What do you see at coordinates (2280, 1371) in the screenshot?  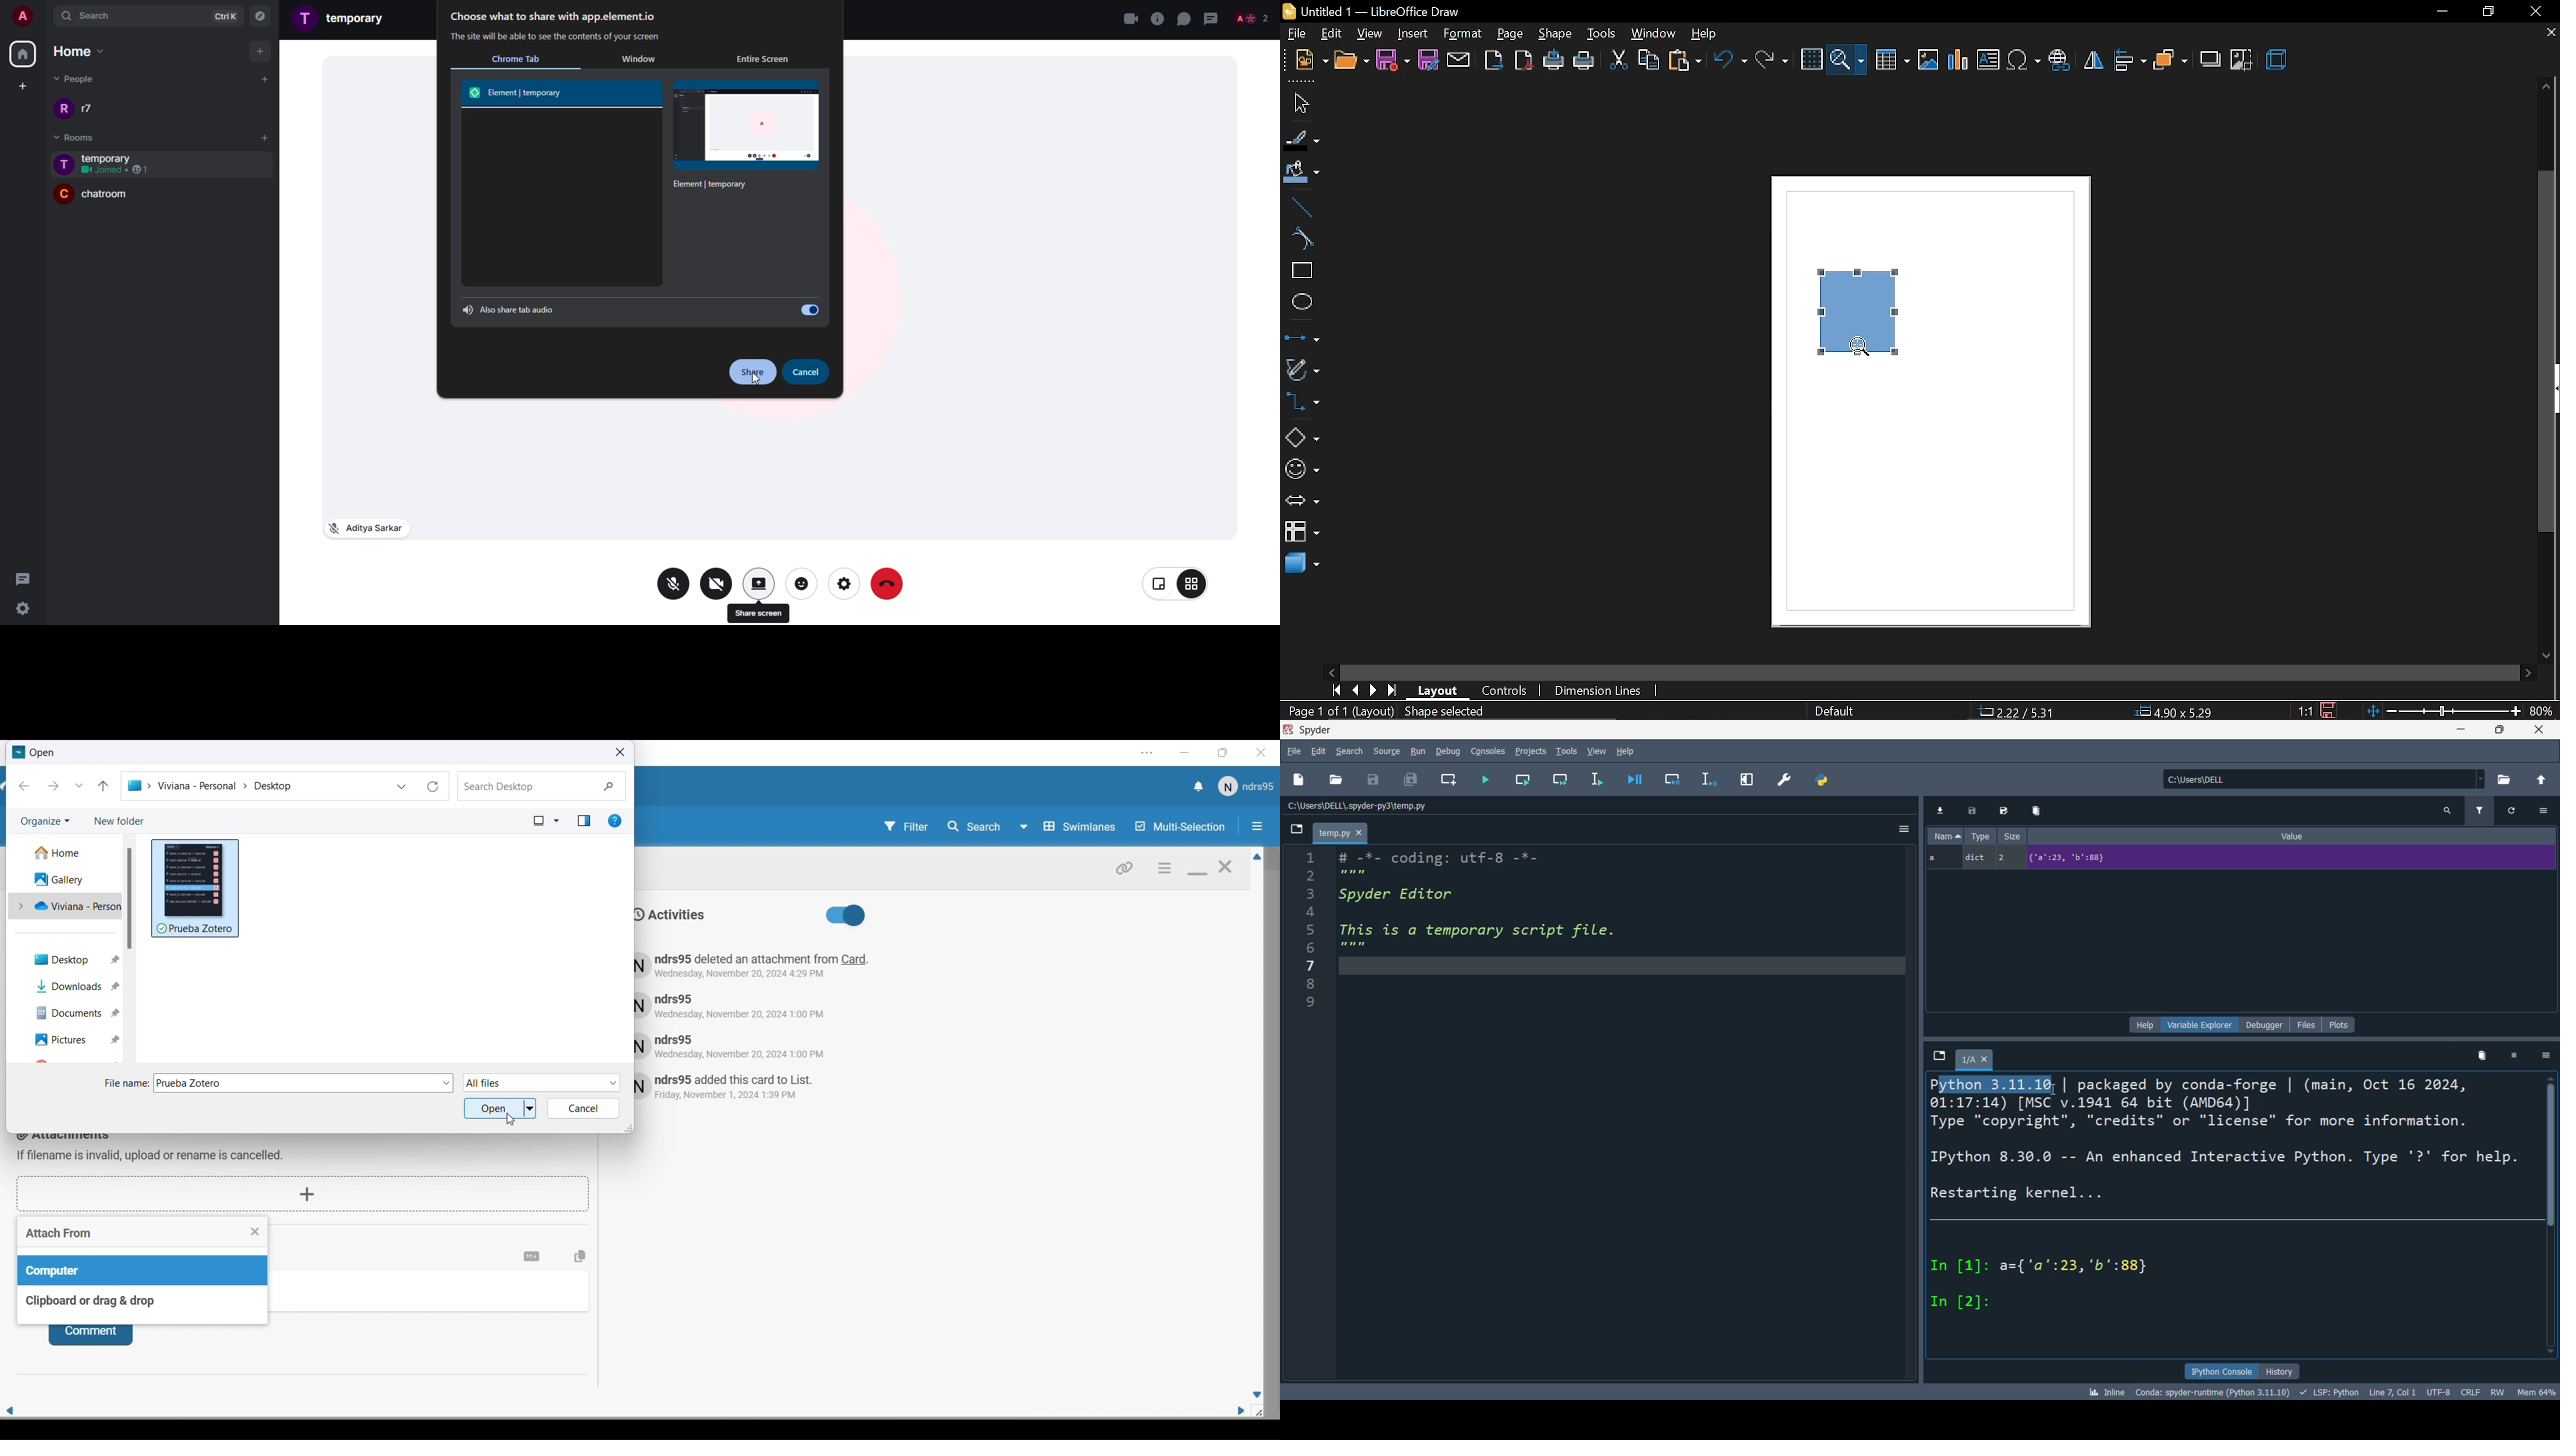 I see `history` at bounding box center [2280, 1371].